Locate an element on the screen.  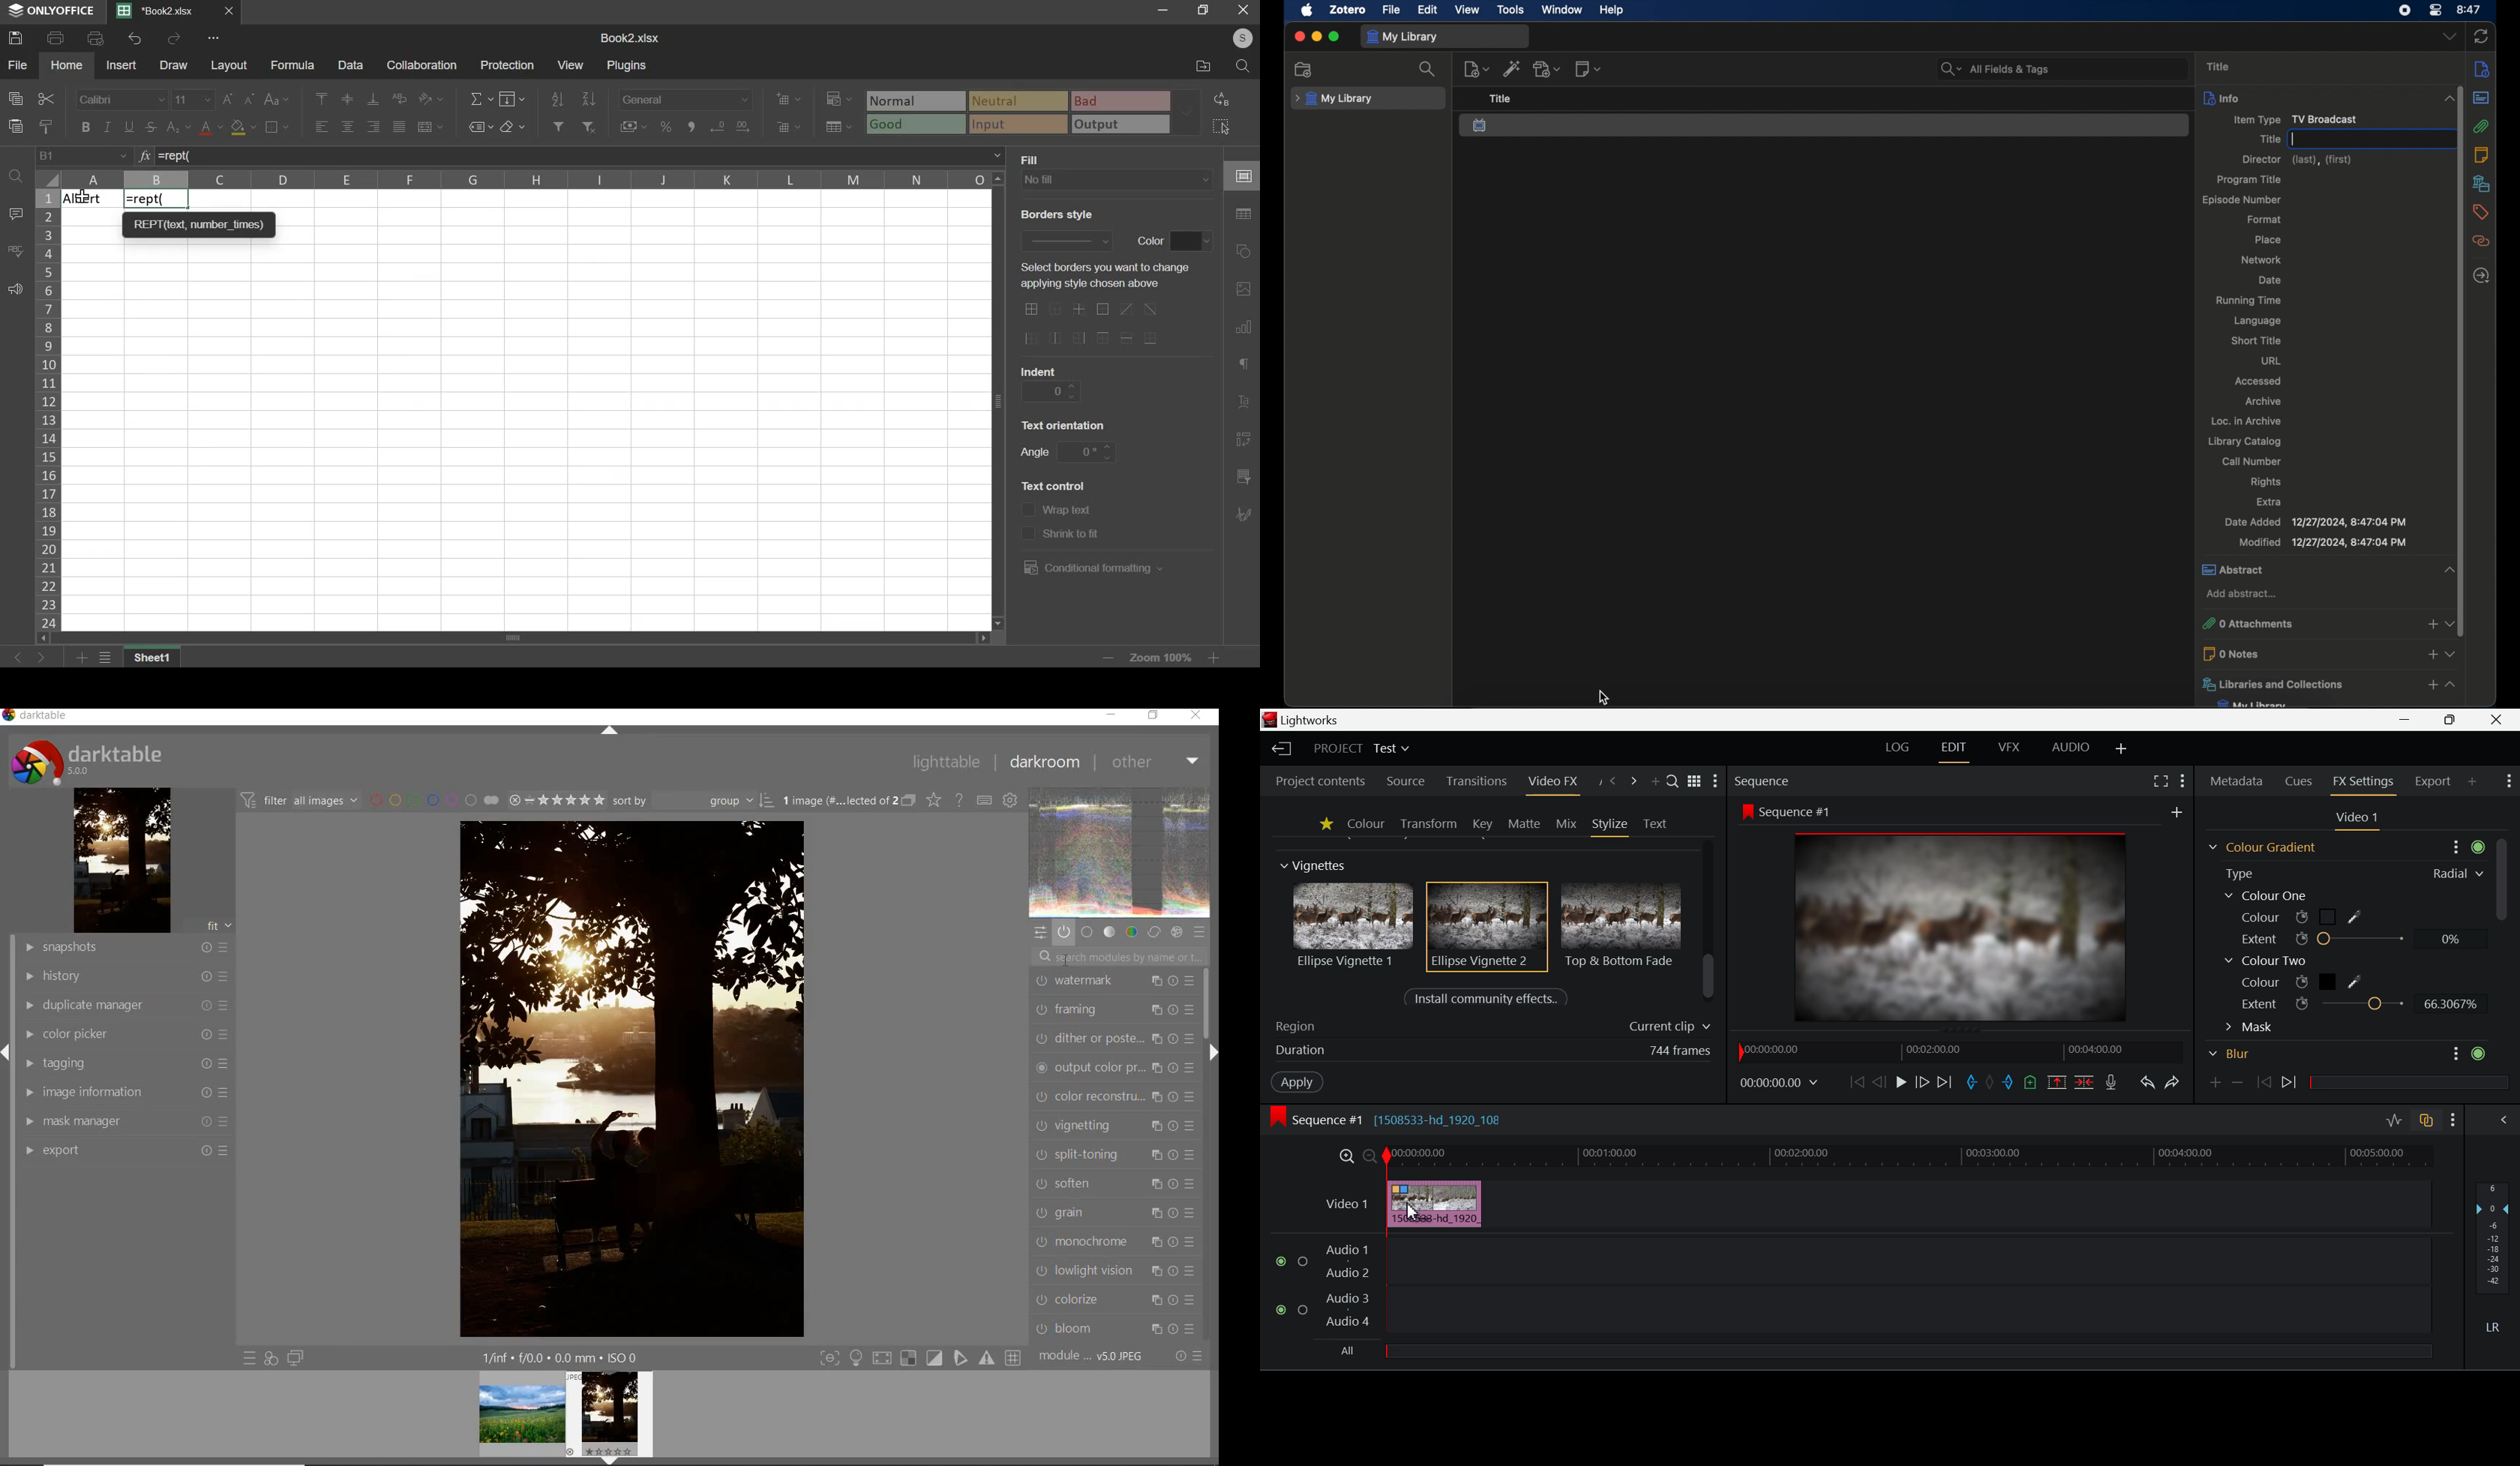
> Mask is located at coordinates (2254, 1028).